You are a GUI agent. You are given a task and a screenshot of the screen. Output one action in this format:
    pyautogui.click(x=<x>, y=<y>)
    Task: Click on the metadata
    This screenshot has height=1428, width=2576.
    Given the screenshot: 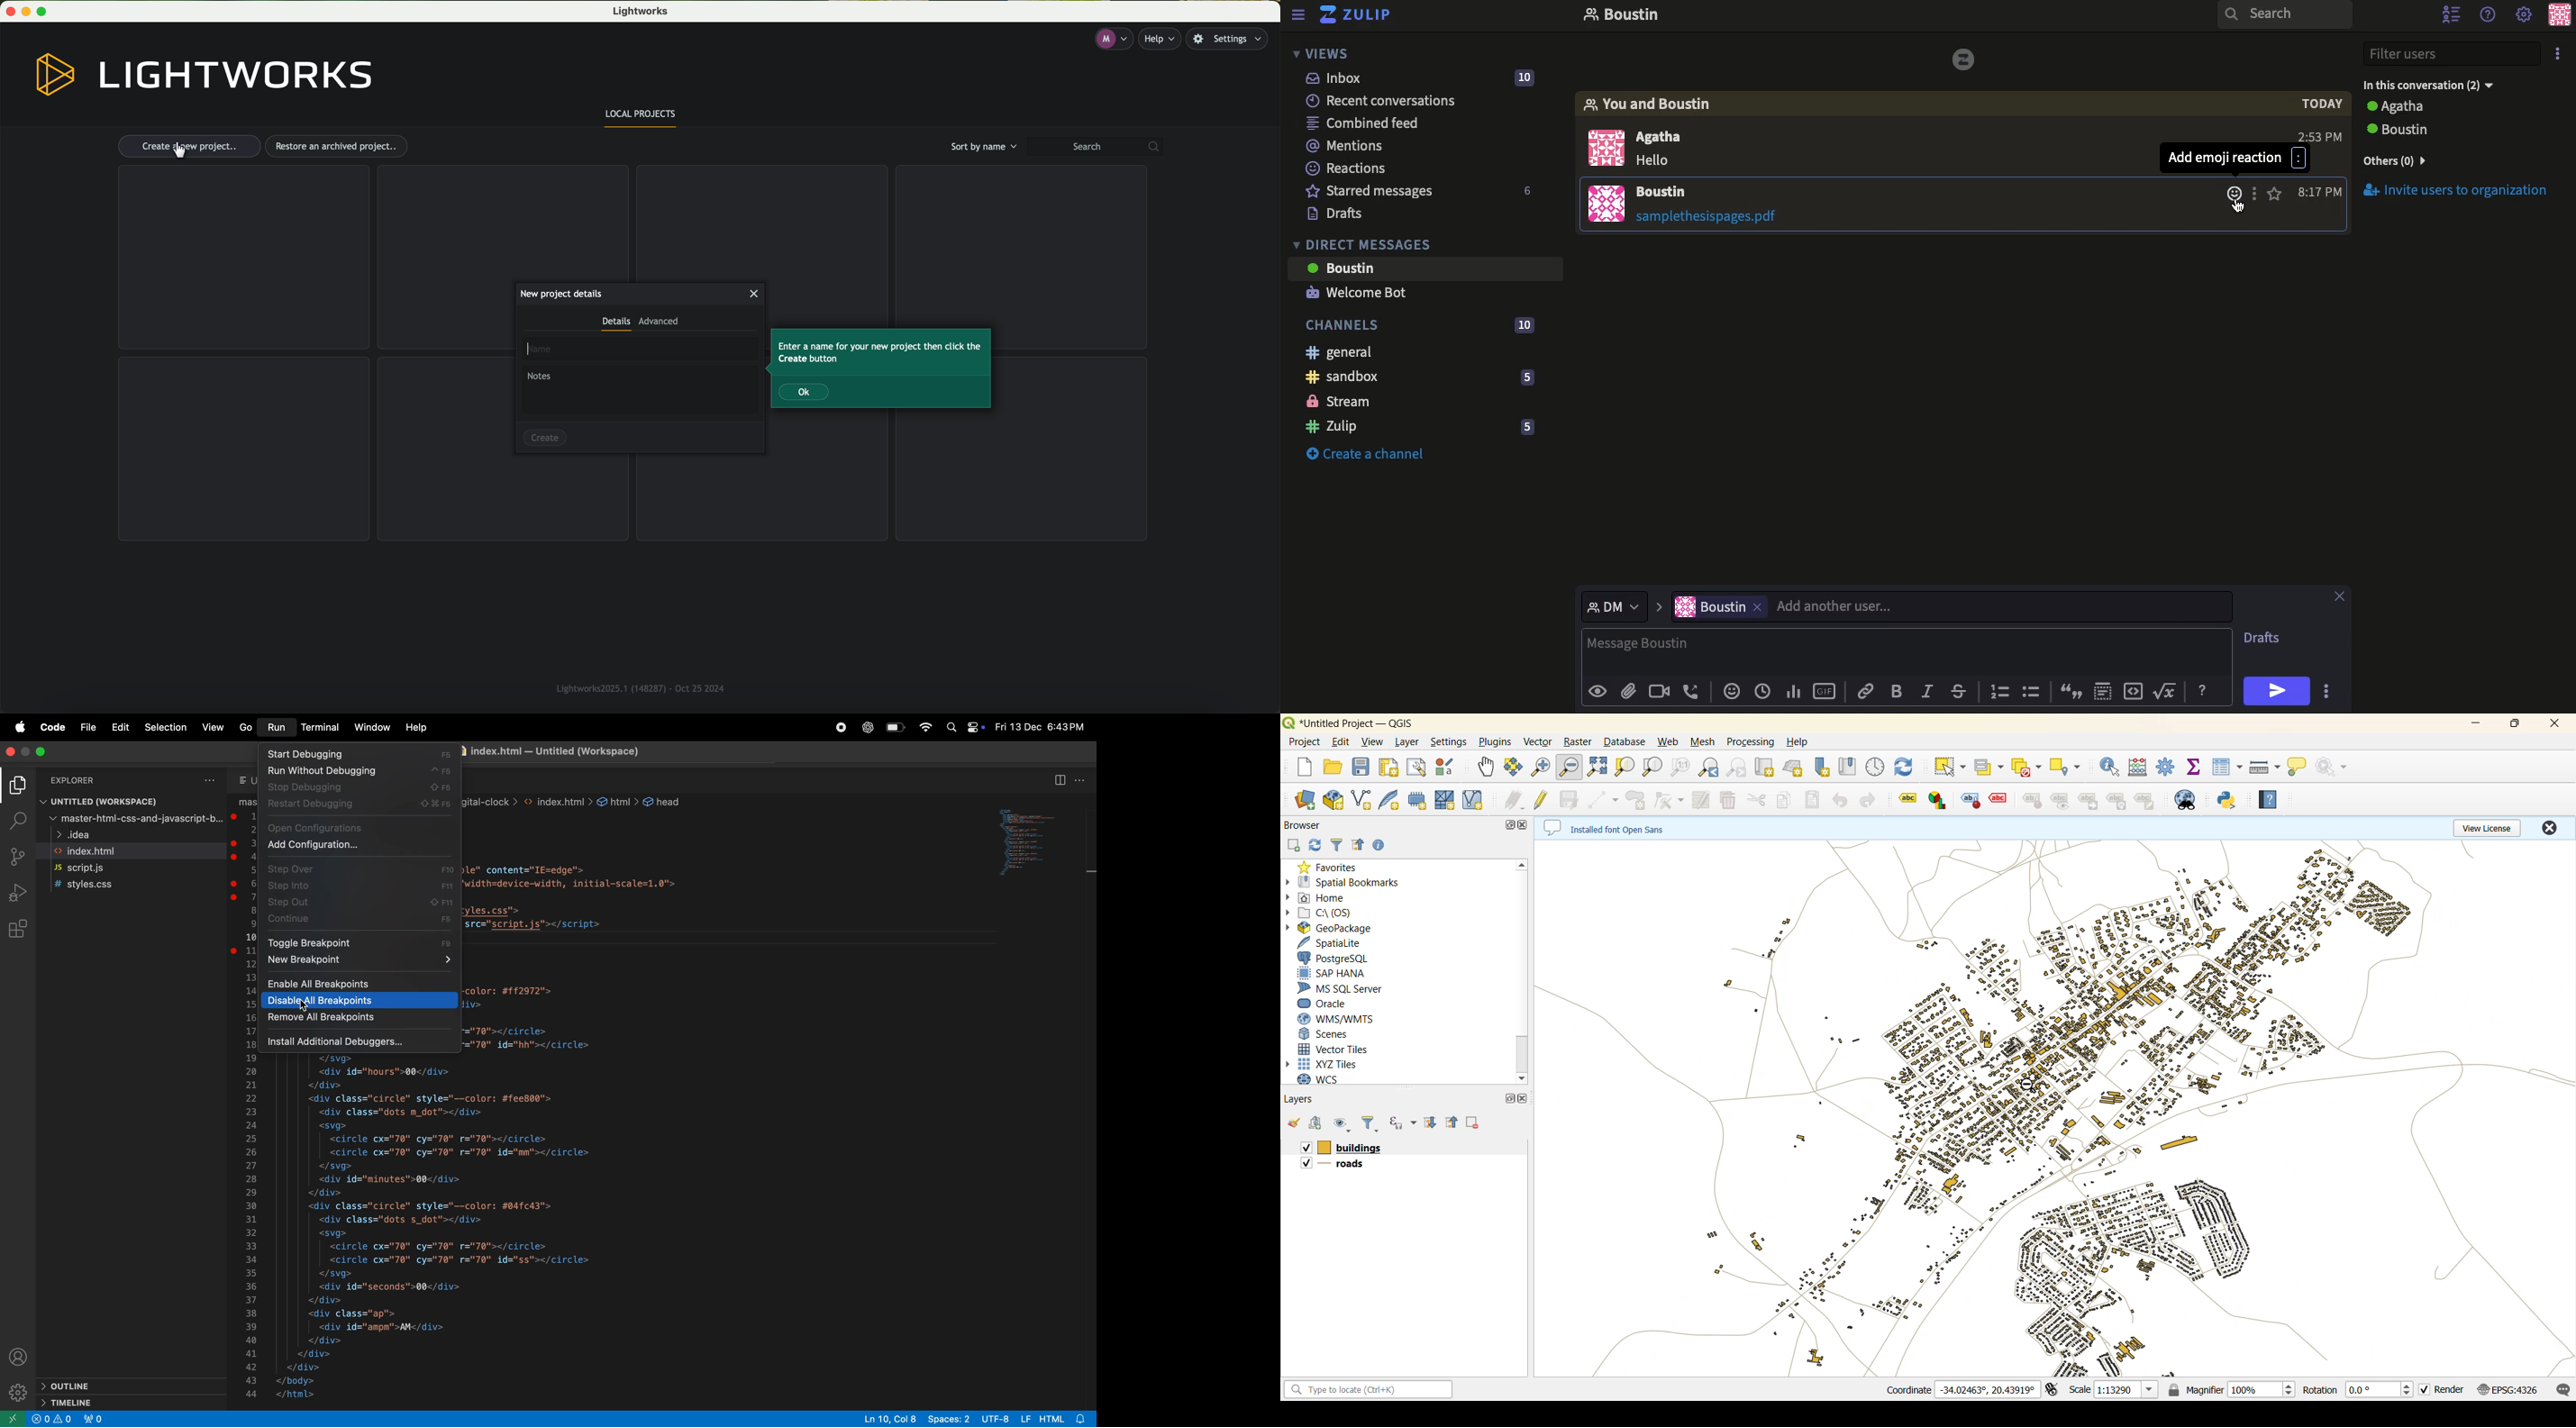 What is the action you would take?
    pyautogui.click(x=1606, y=827)
    